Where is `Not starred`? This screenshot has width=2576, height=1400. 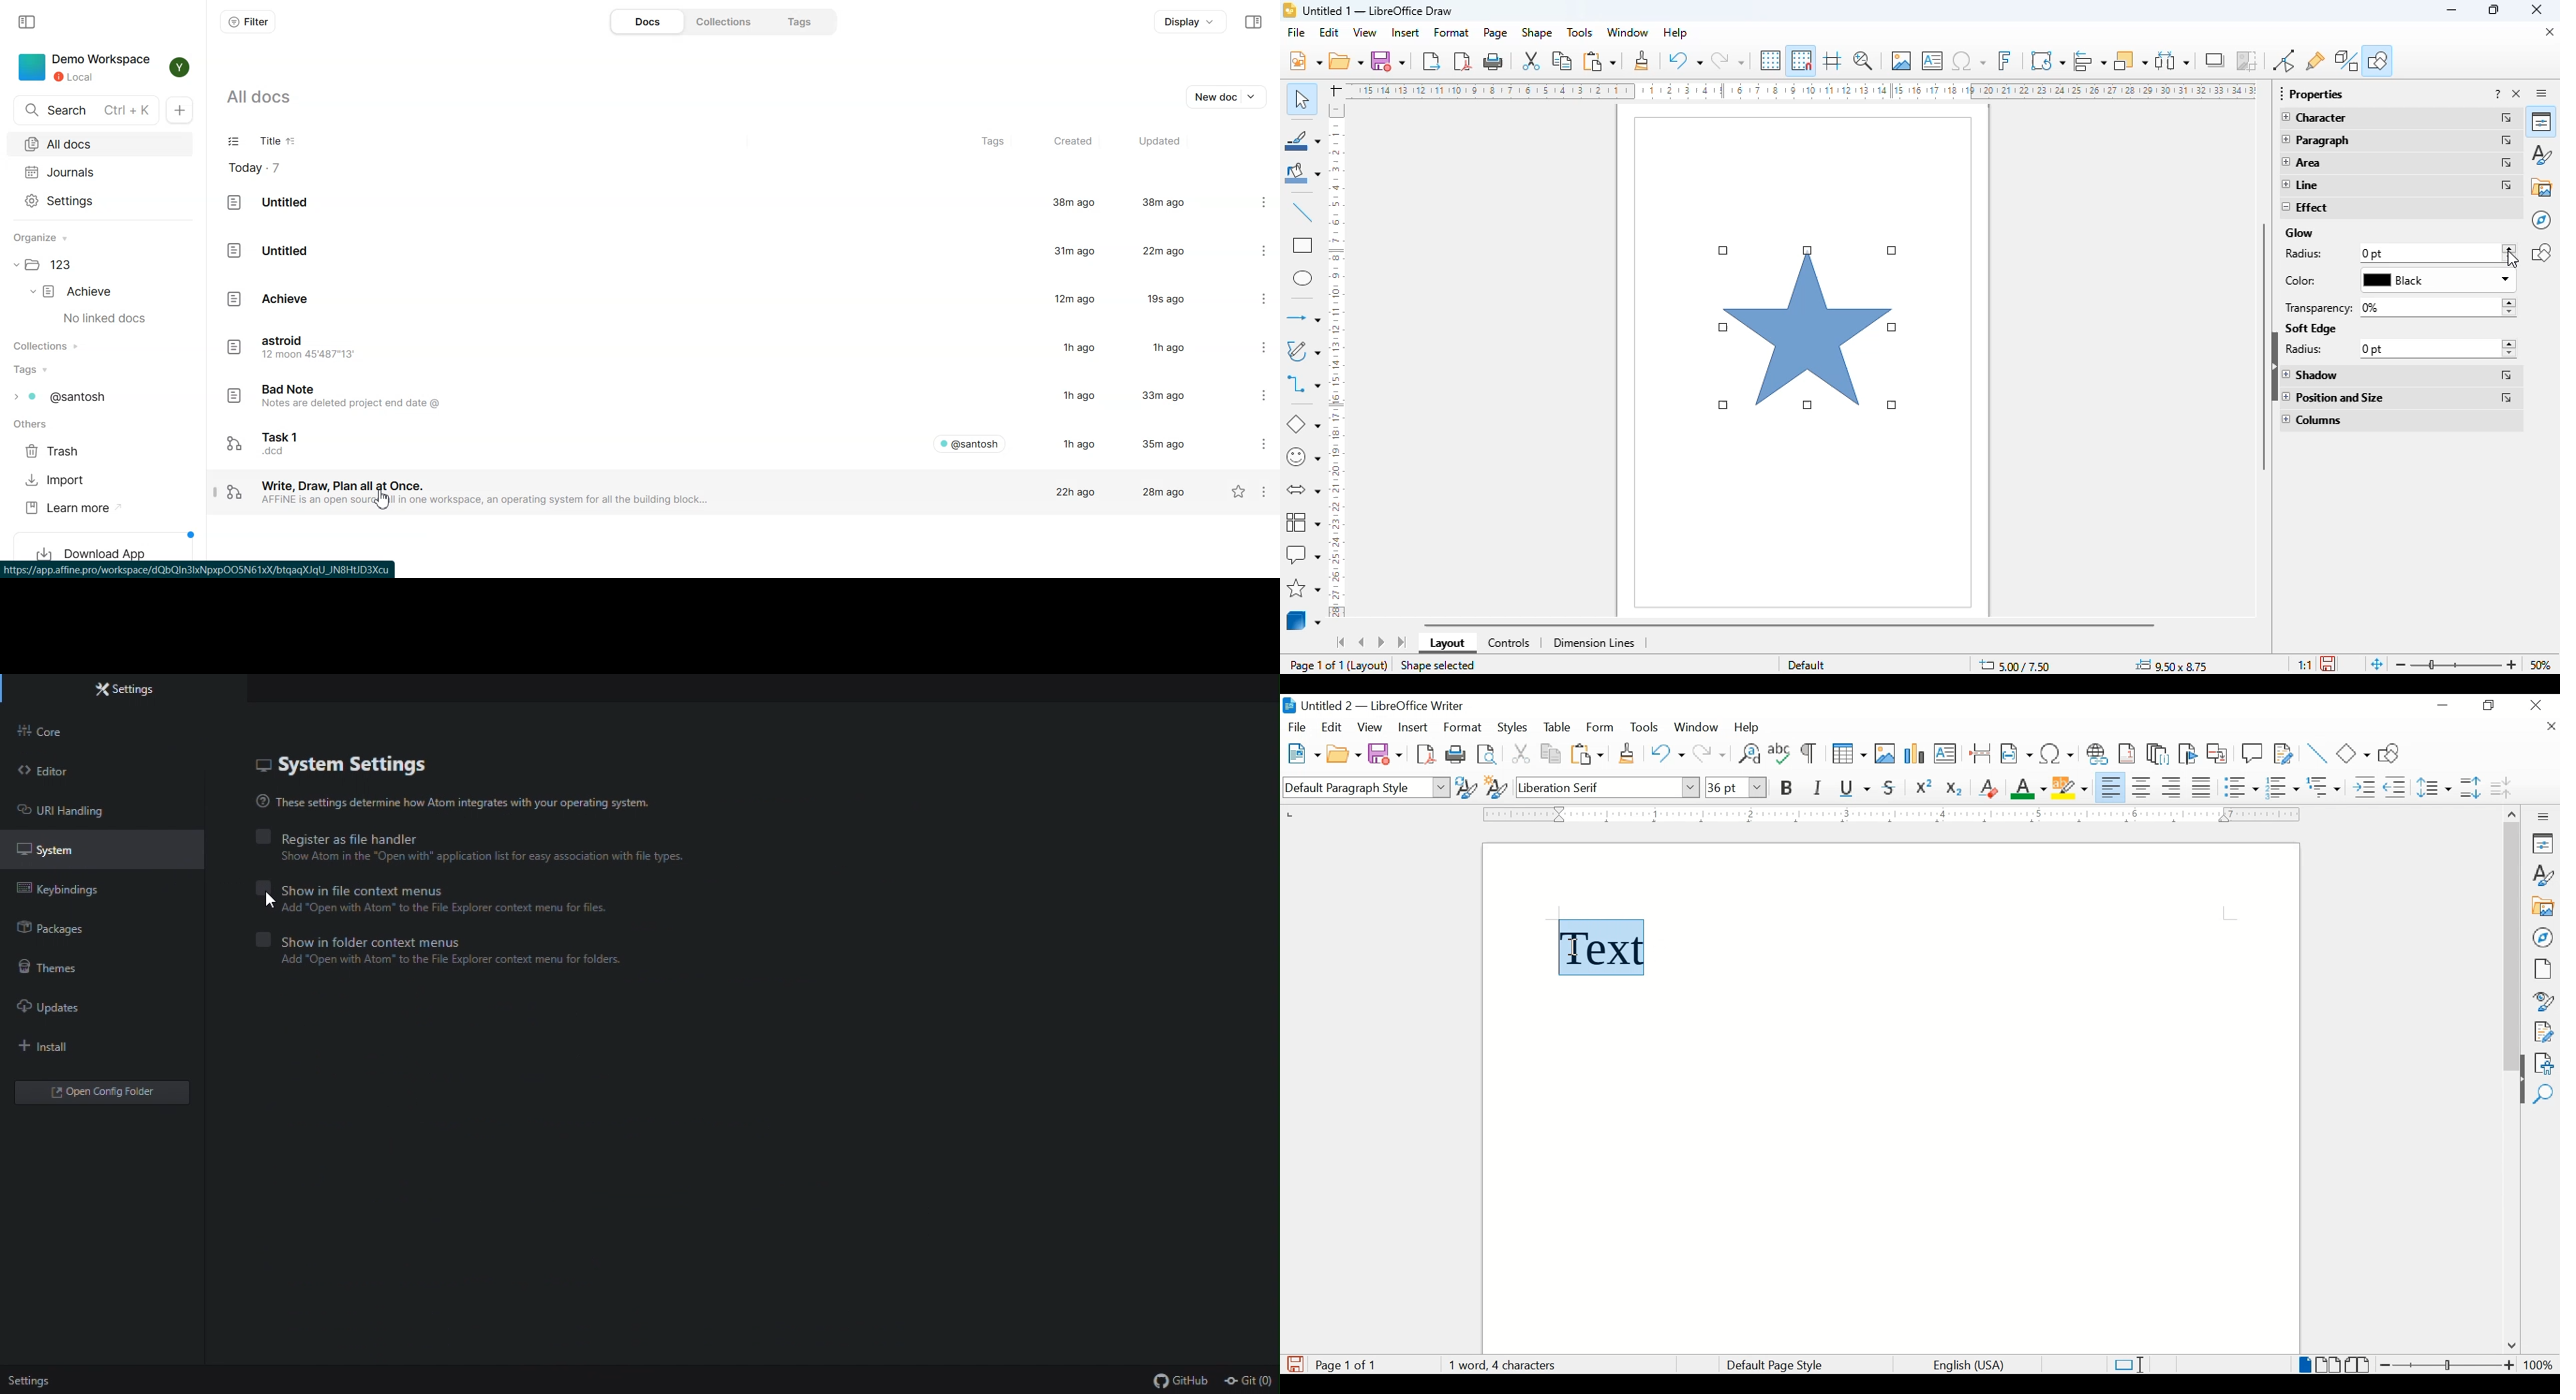 Not starred is located at coordinates (1239, 493).